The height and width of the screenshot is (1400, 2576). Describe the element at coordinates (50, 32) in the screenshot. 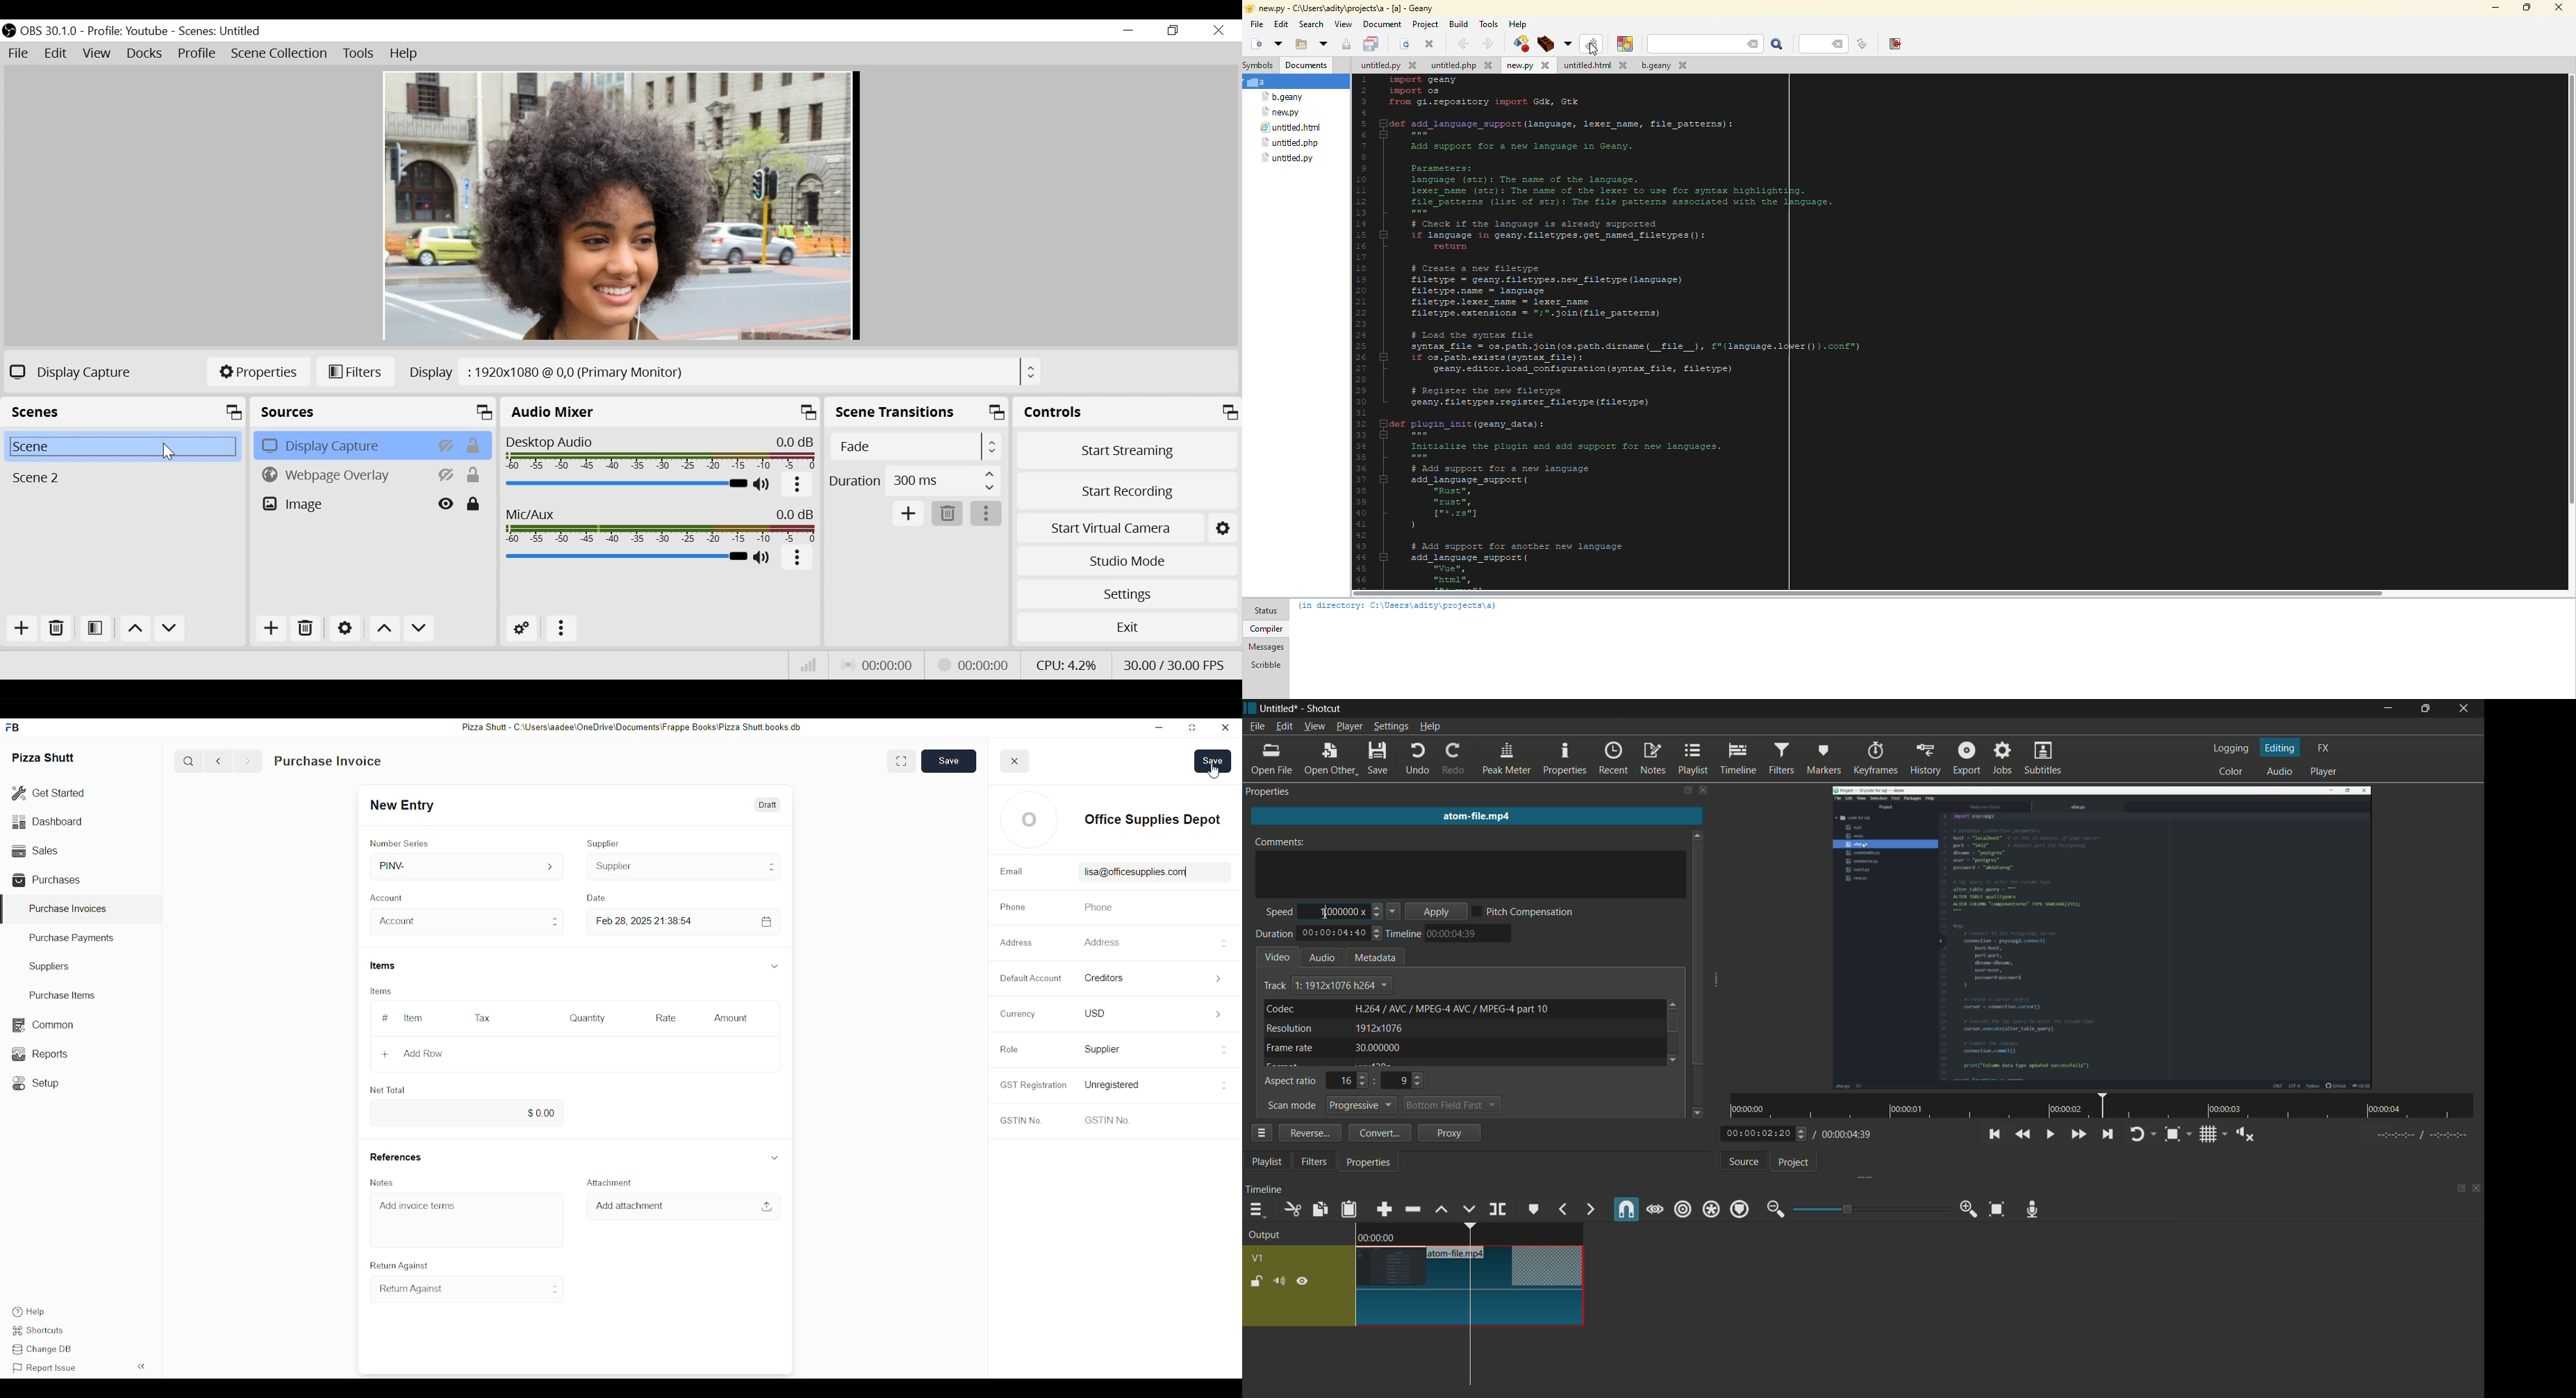

I see `OBS Version` at that location.